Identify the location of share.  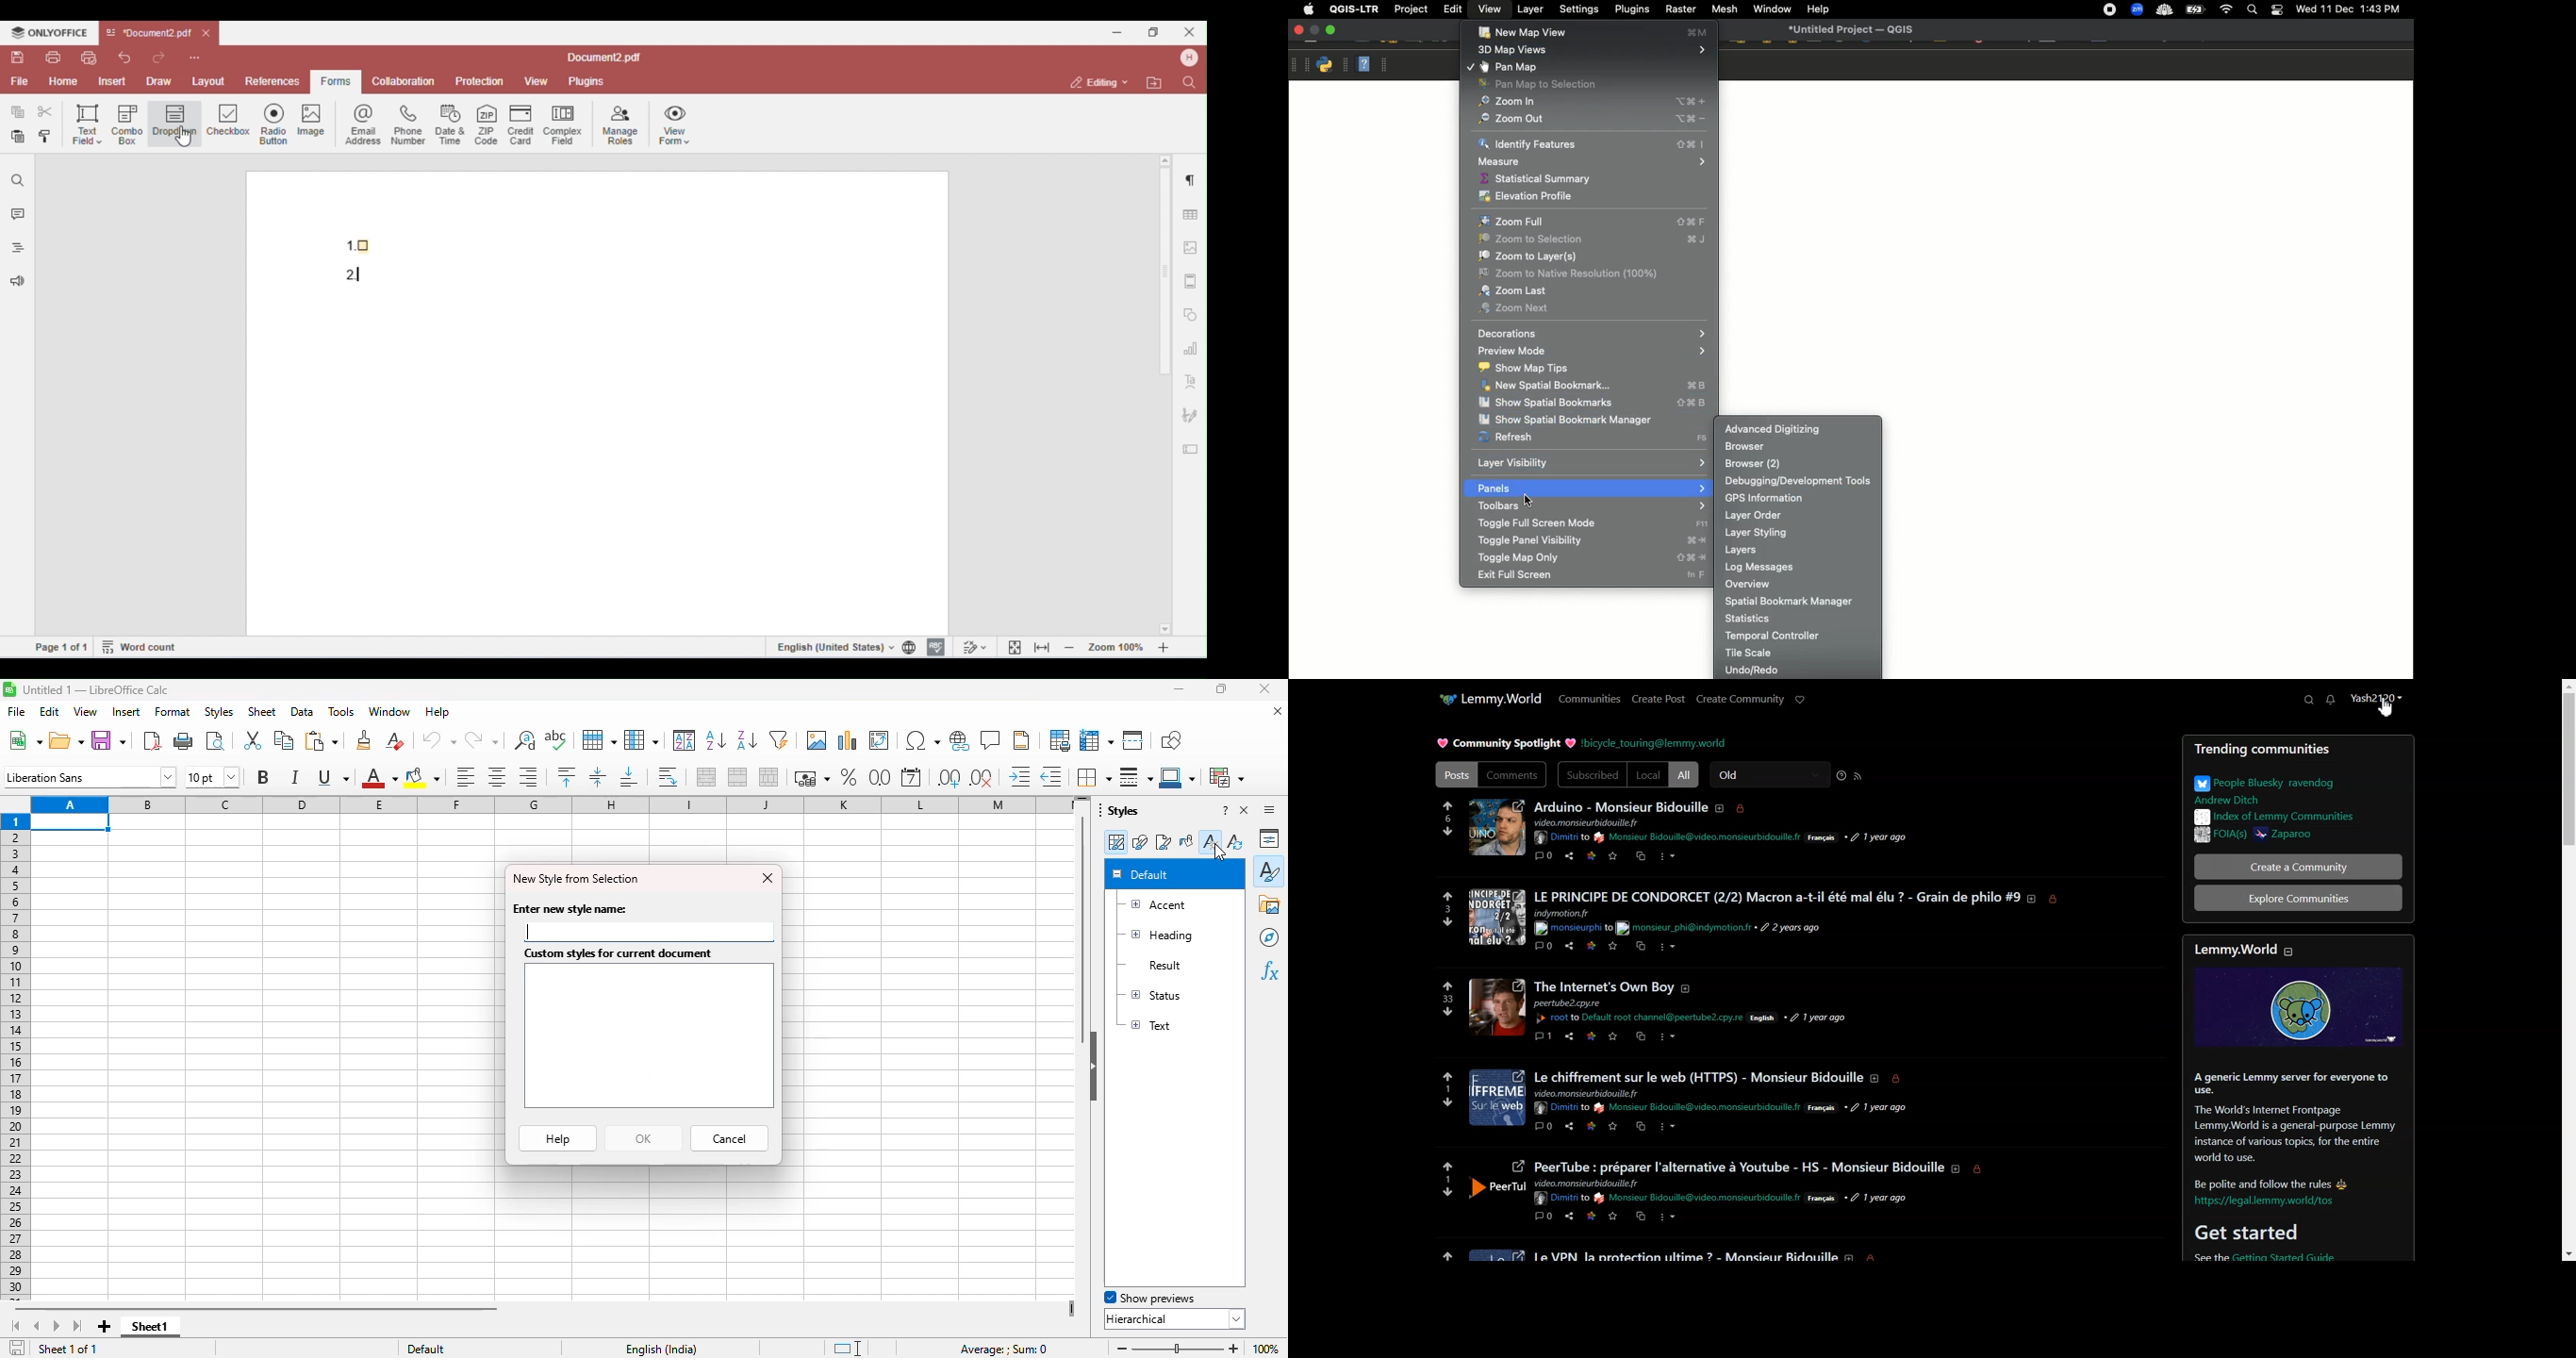
(1568, 1216).